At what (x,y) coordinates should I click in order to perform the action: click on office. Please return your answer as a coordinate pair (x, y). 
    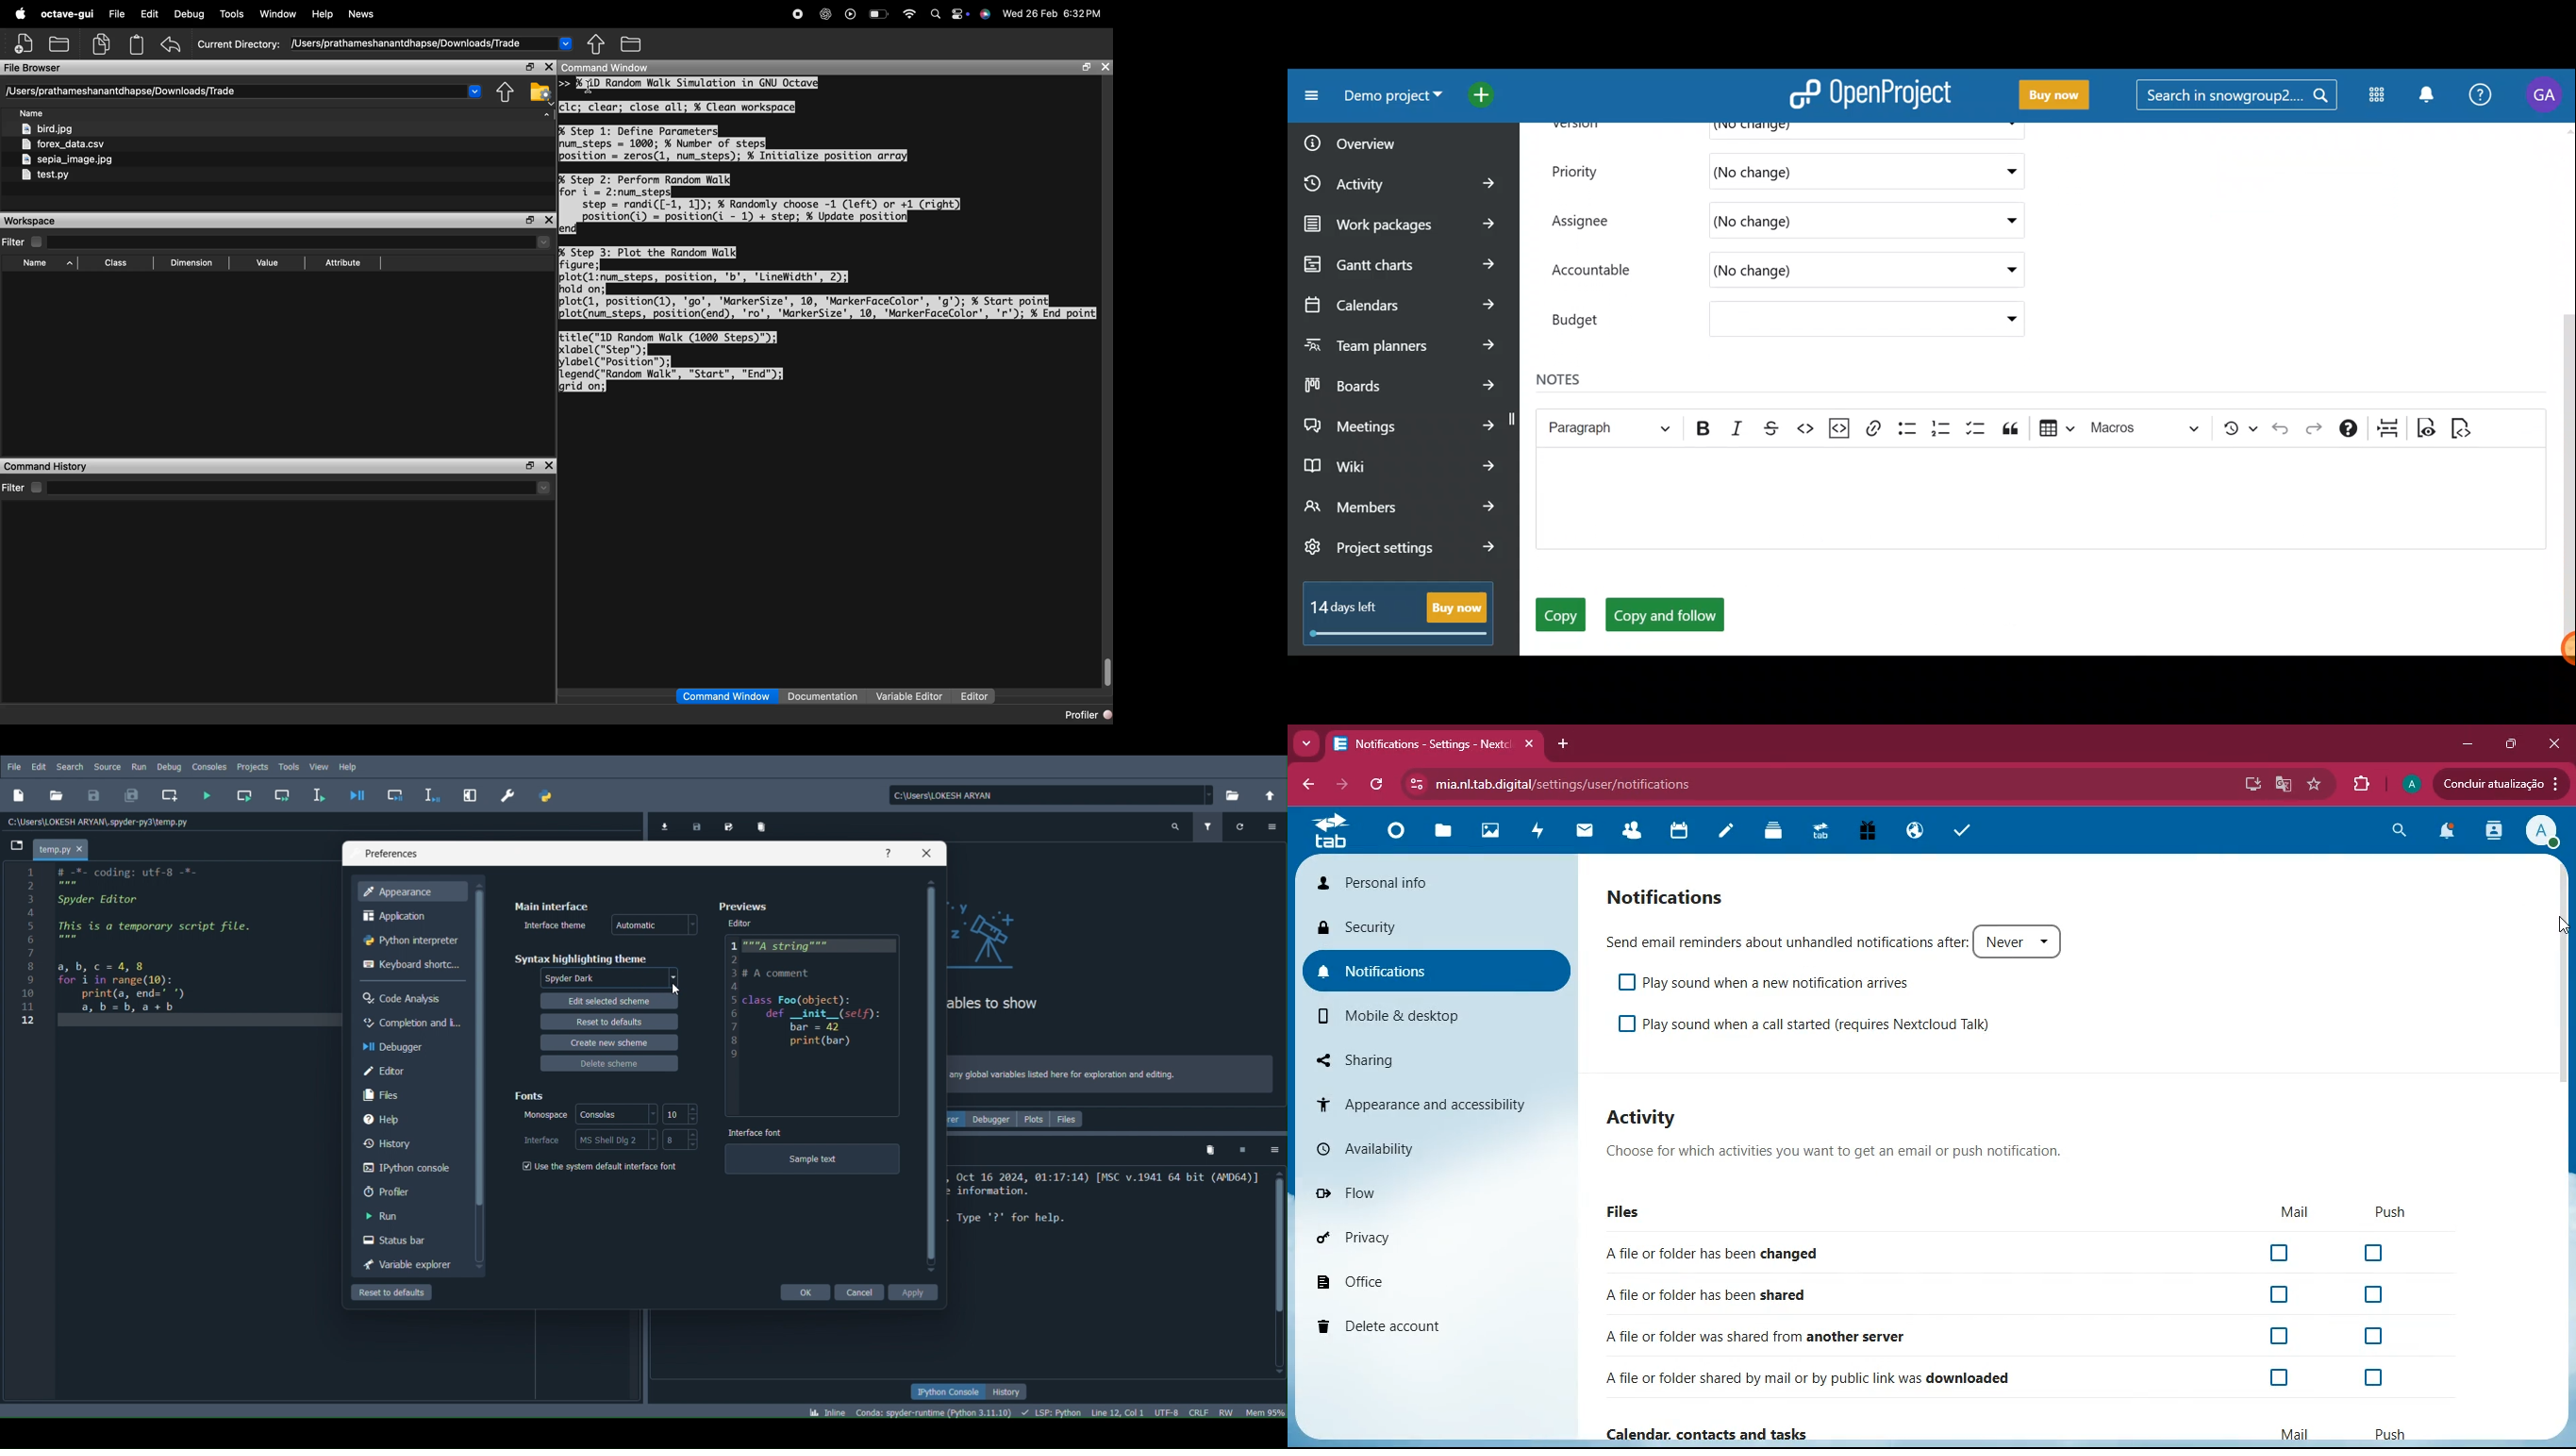
    Looking at the image, I should click on (1443, 1277).